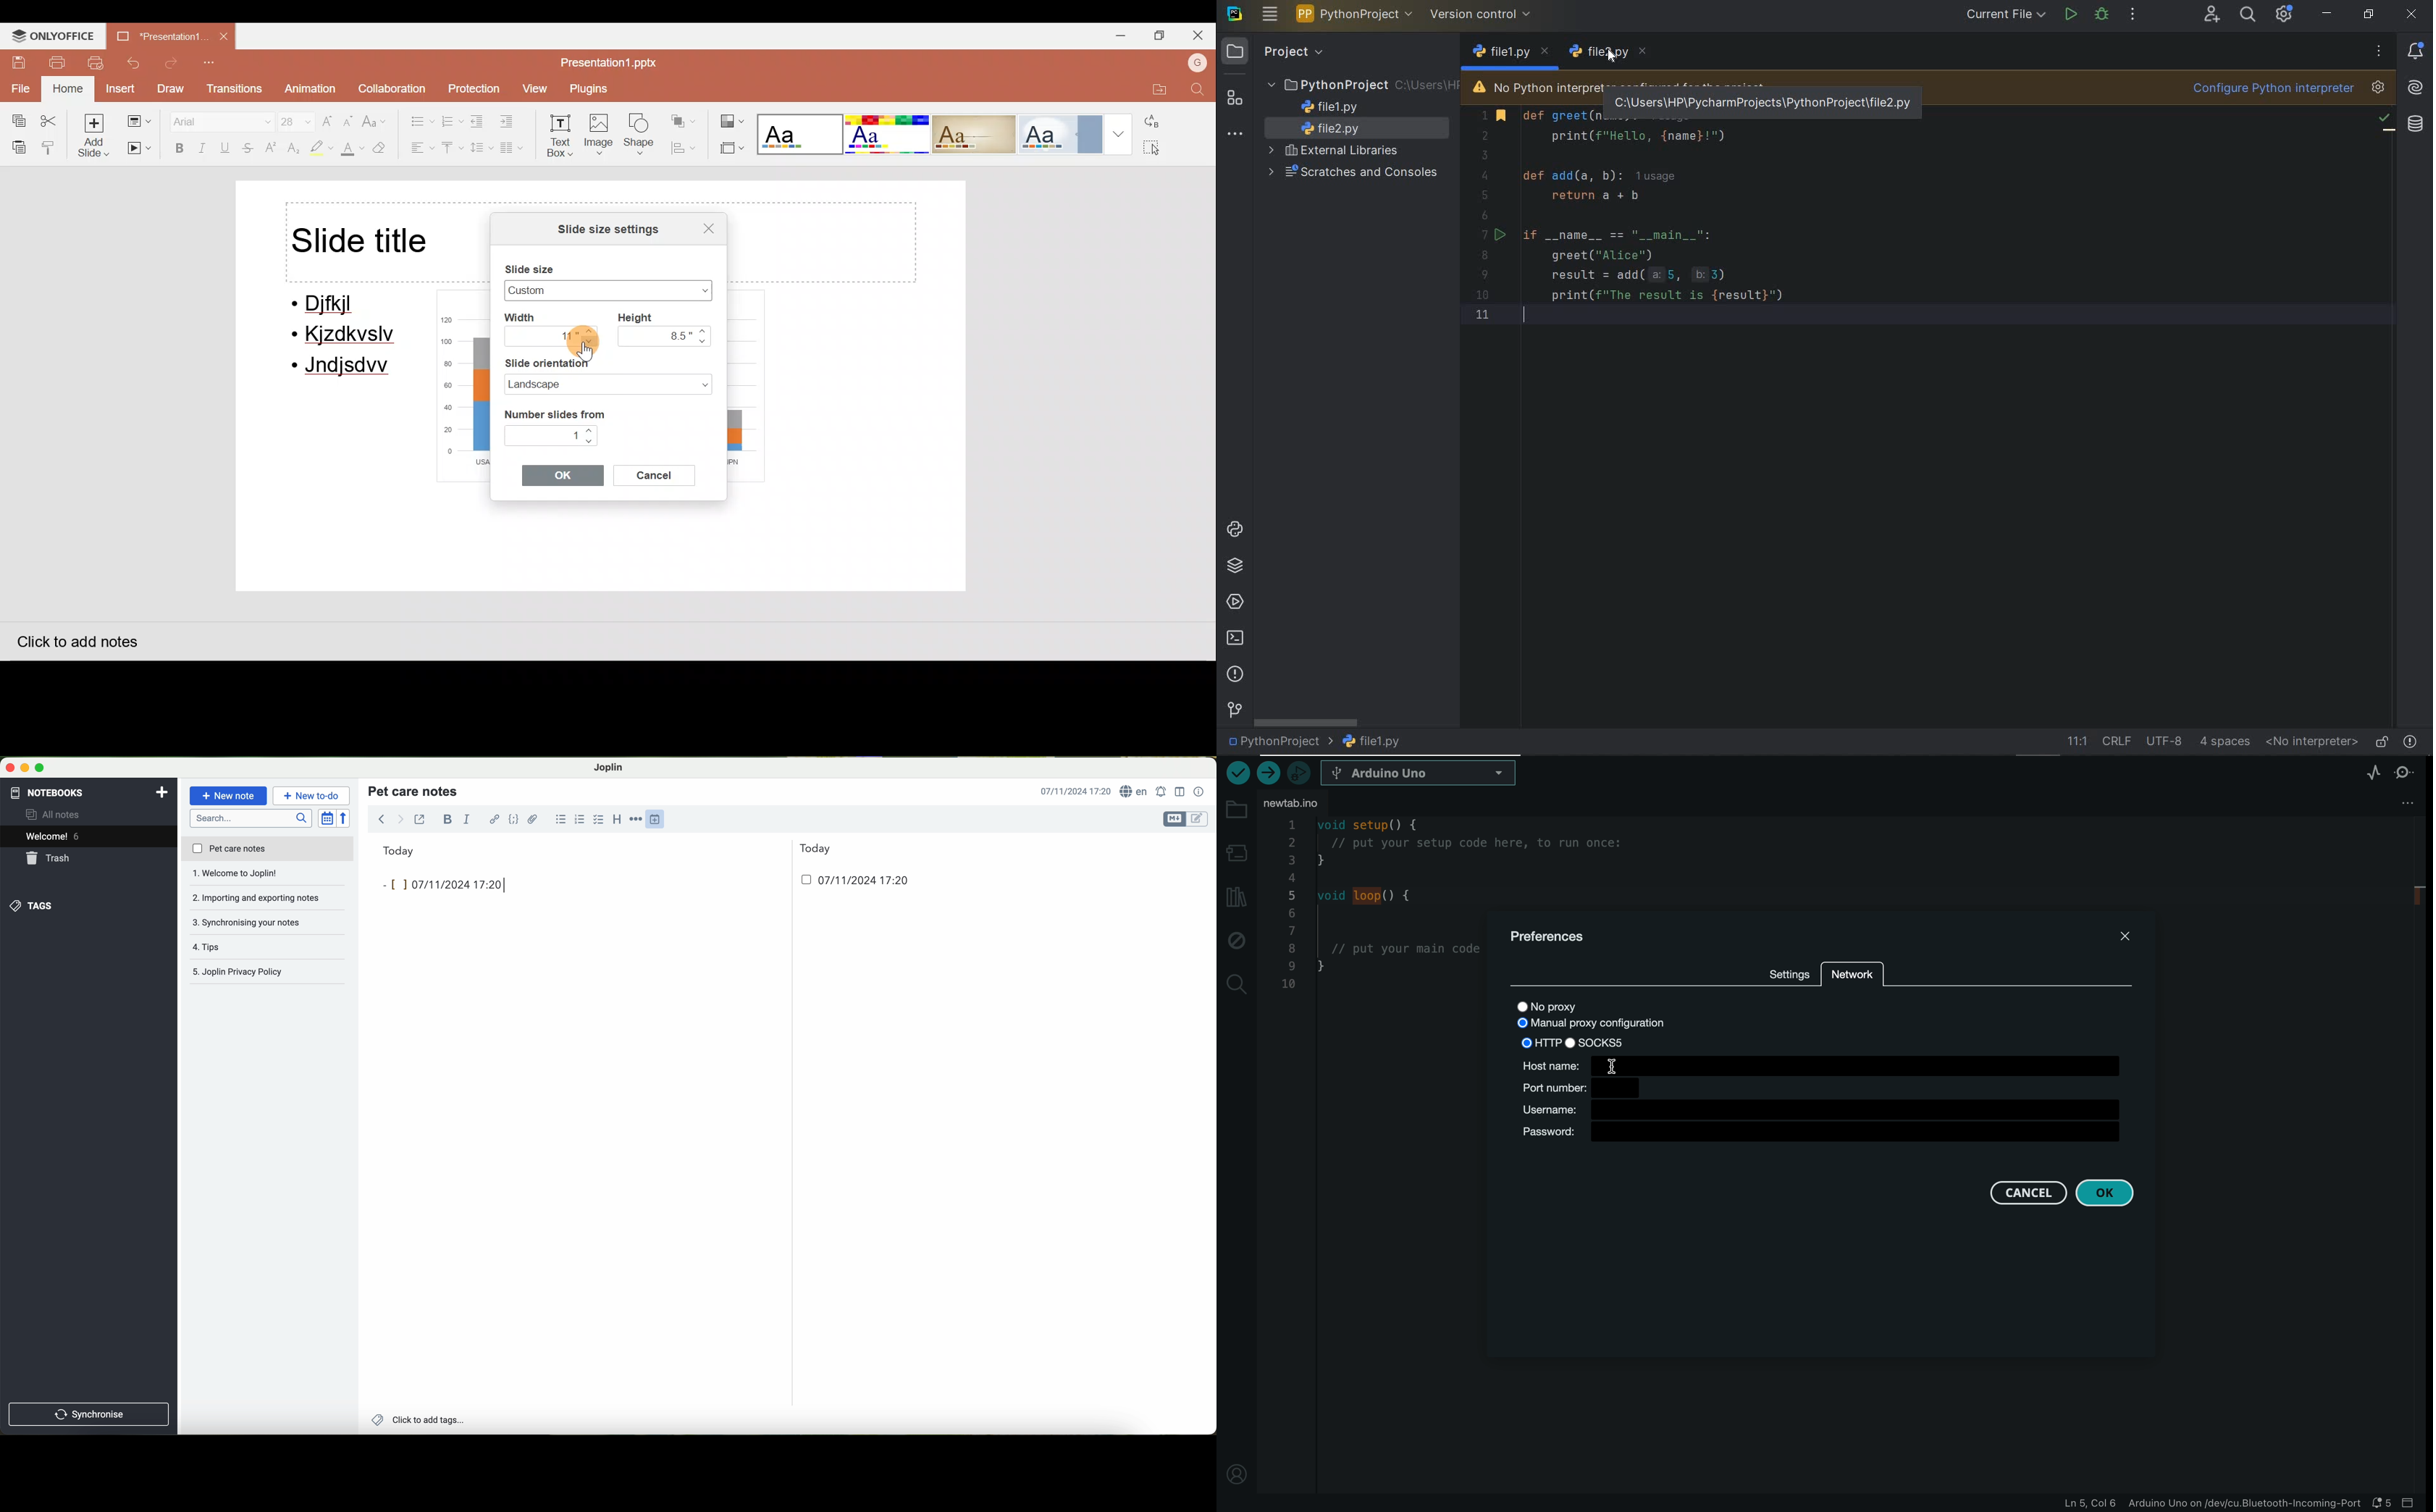 The height and width of the screenshot is (1512, 2436). Describe the element at coordinates (1135, 792) in the screenshot. I see `language` at that location.